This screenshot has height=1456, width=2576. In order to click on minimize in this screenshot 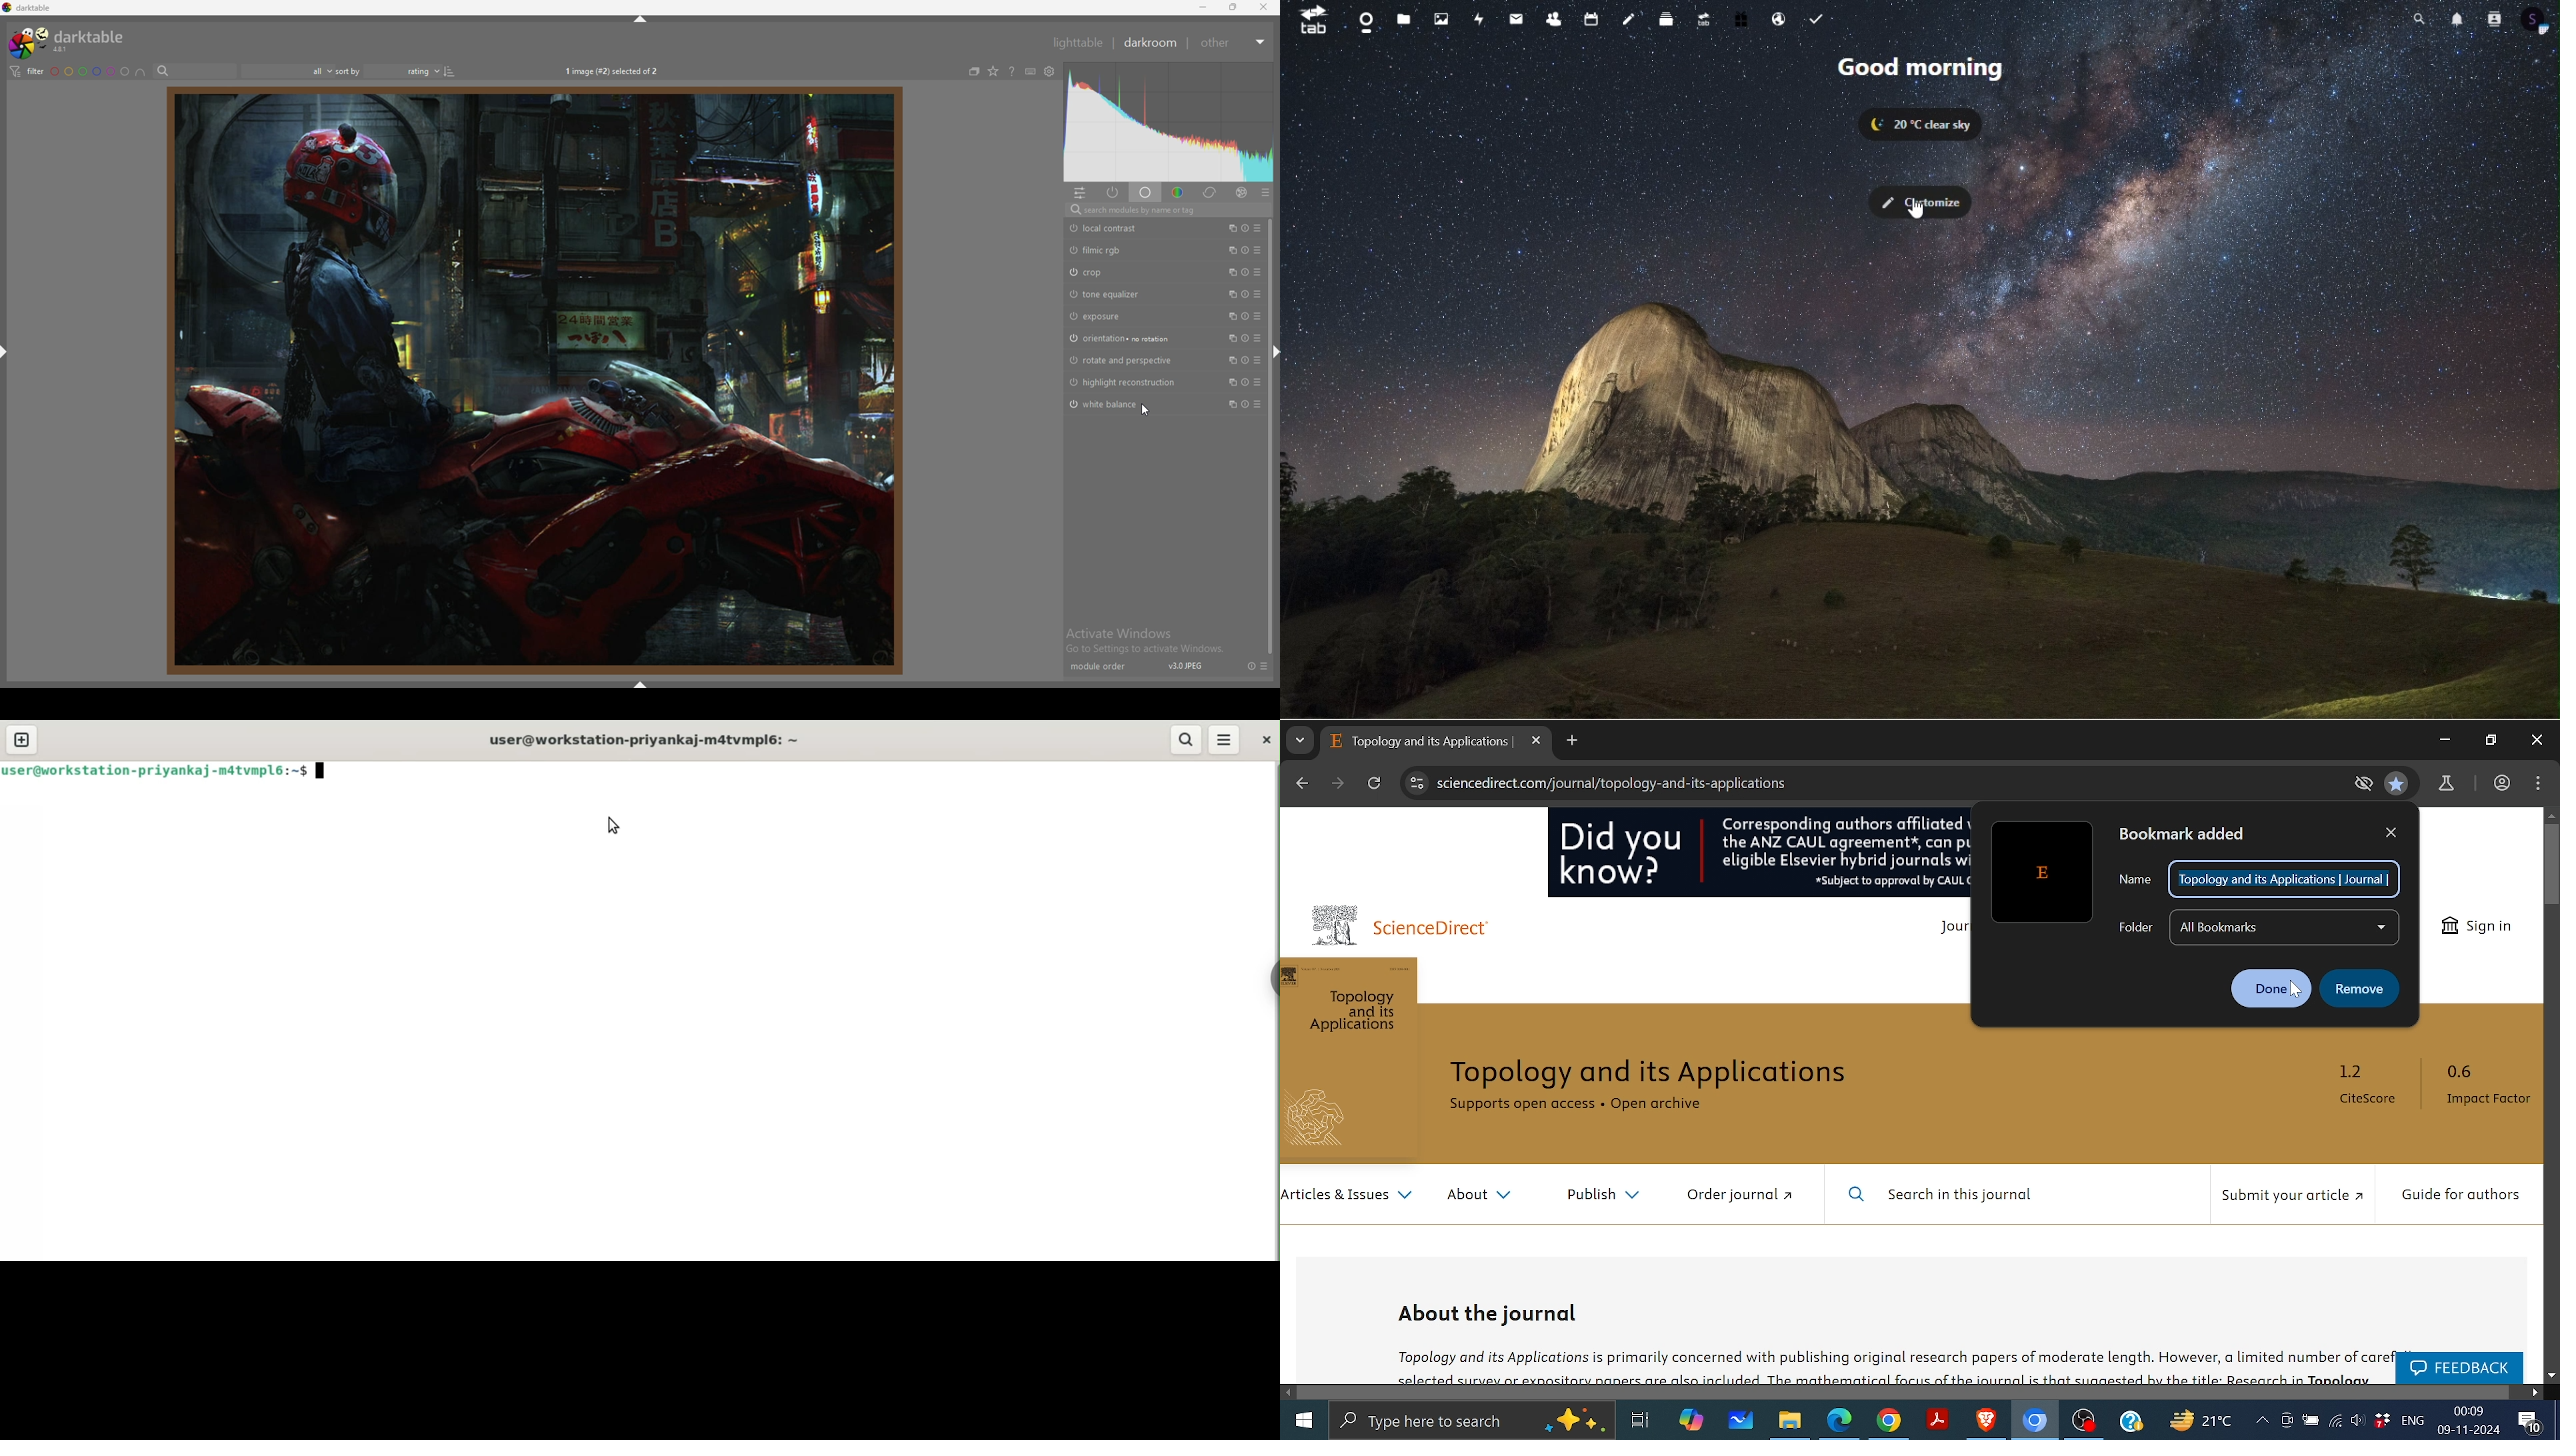, I will do `click(1201, 7)`.